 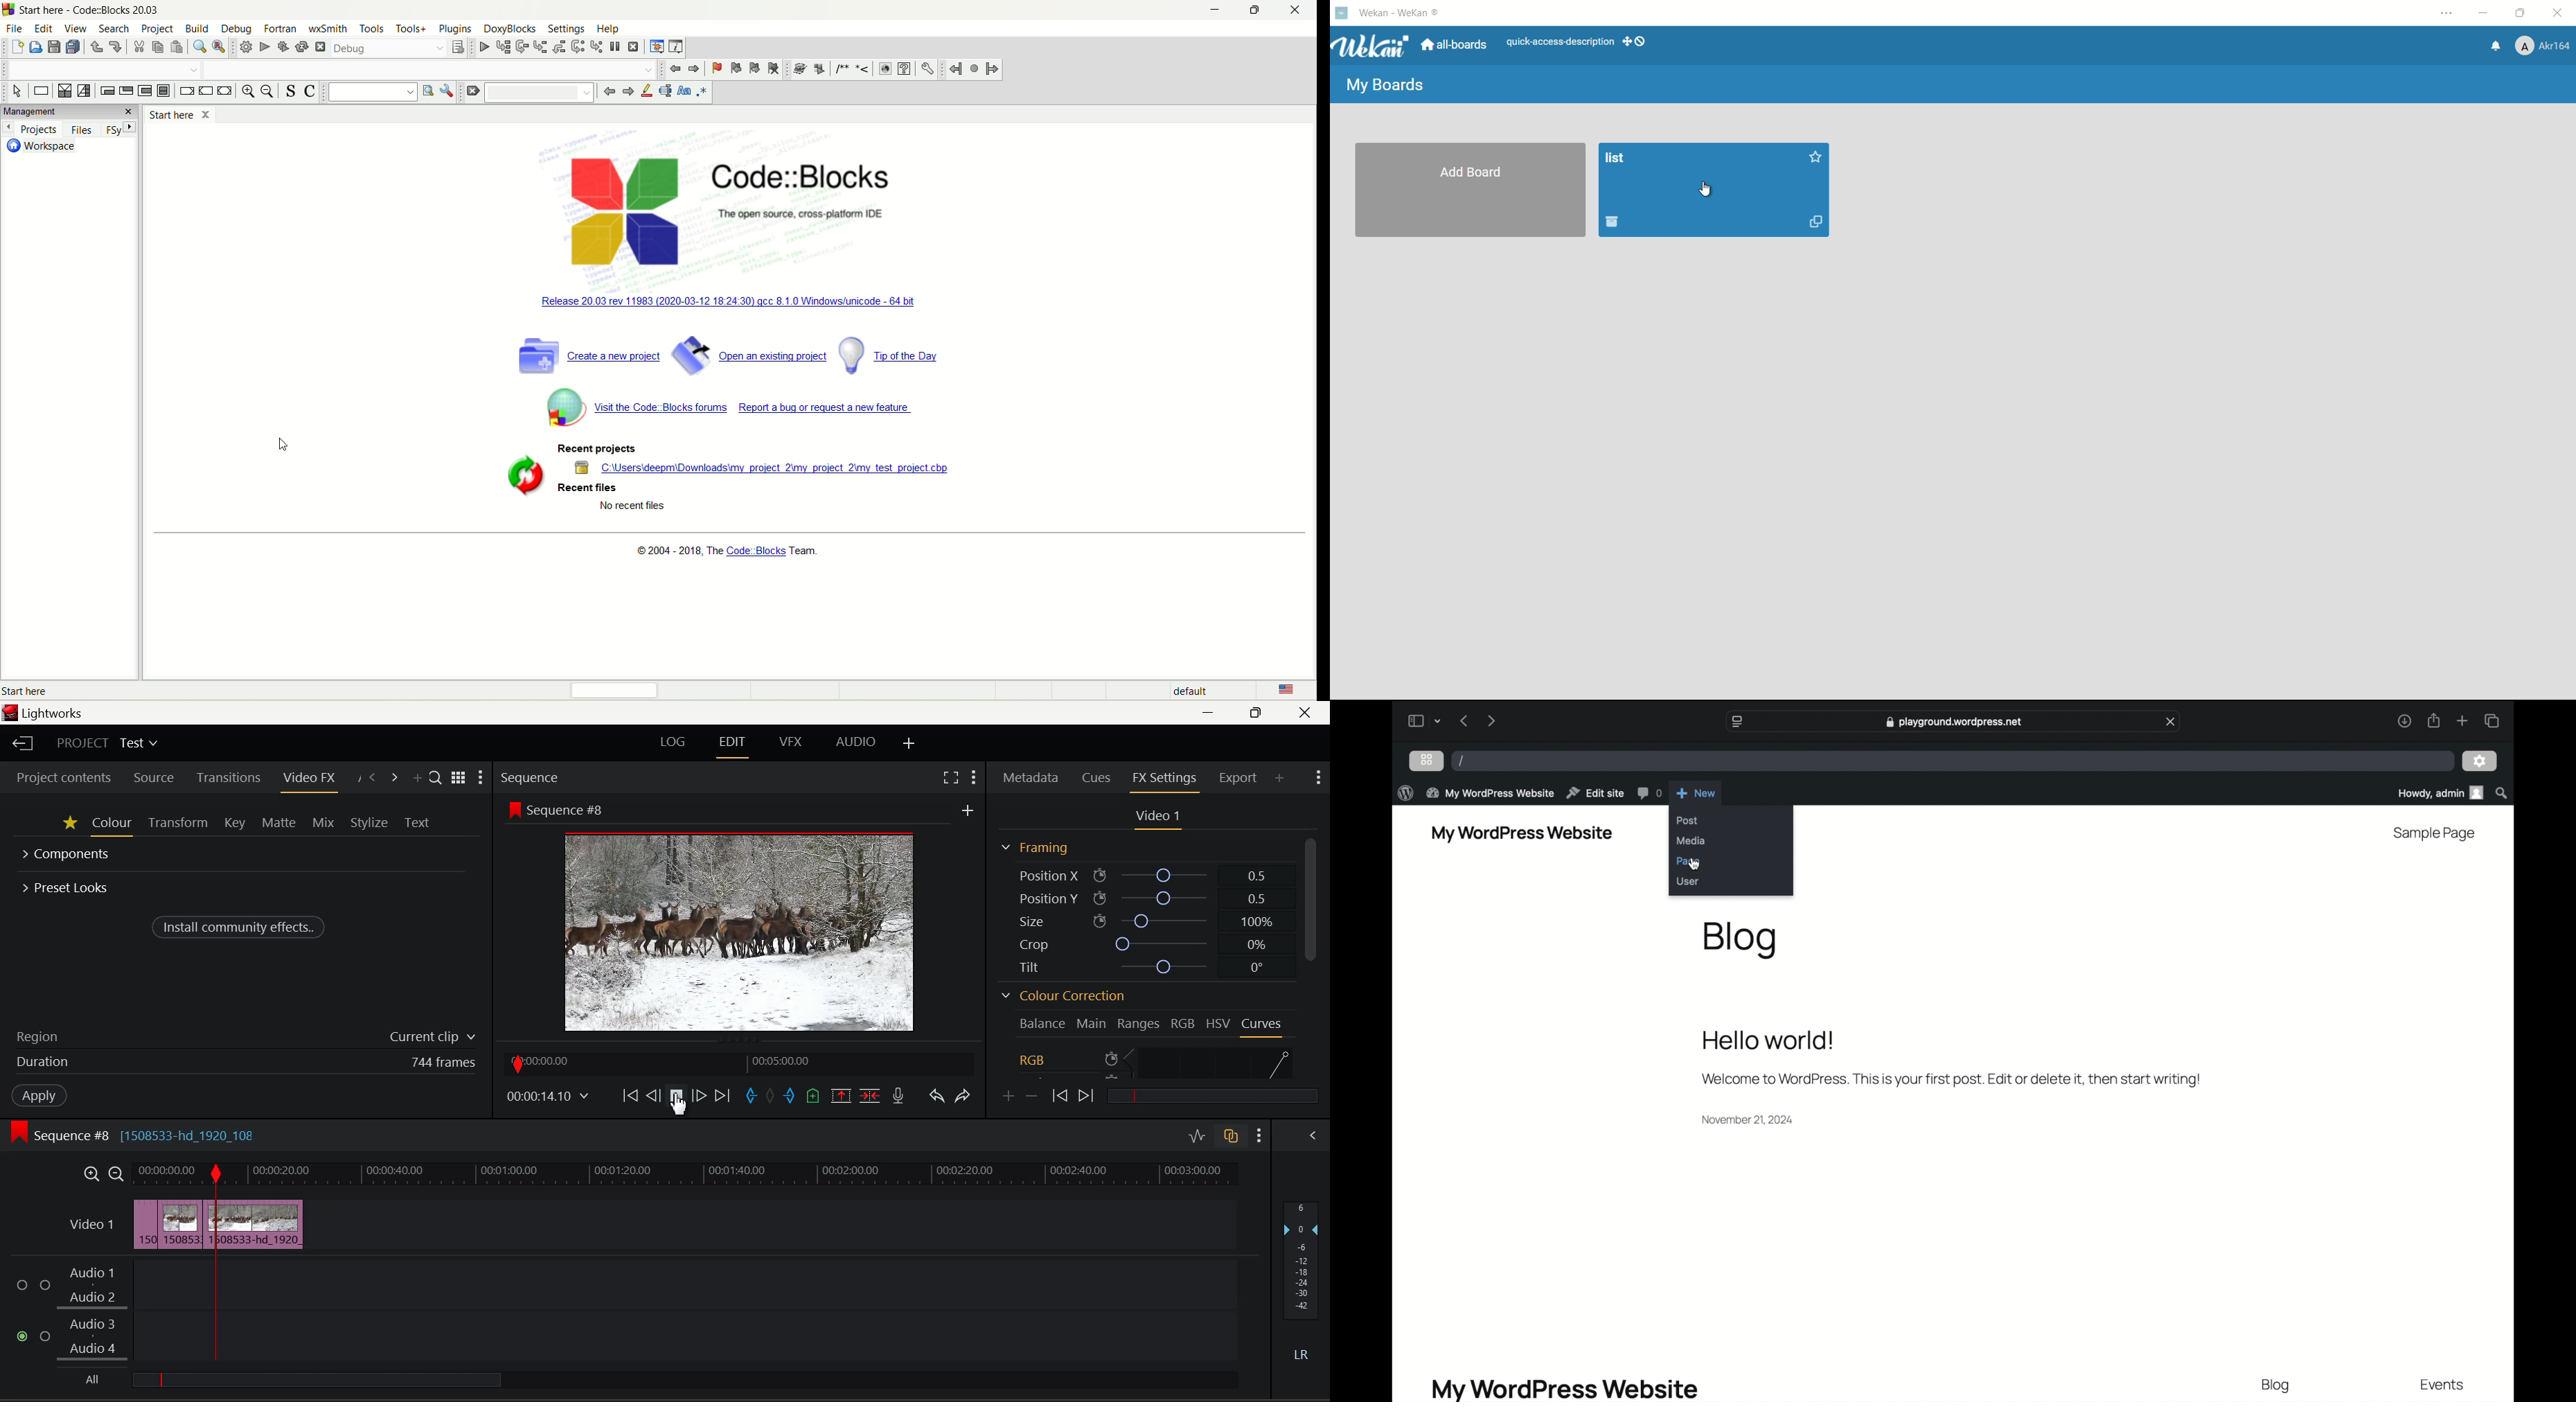 I want to click on Project Title, so click(x=107, y=744).